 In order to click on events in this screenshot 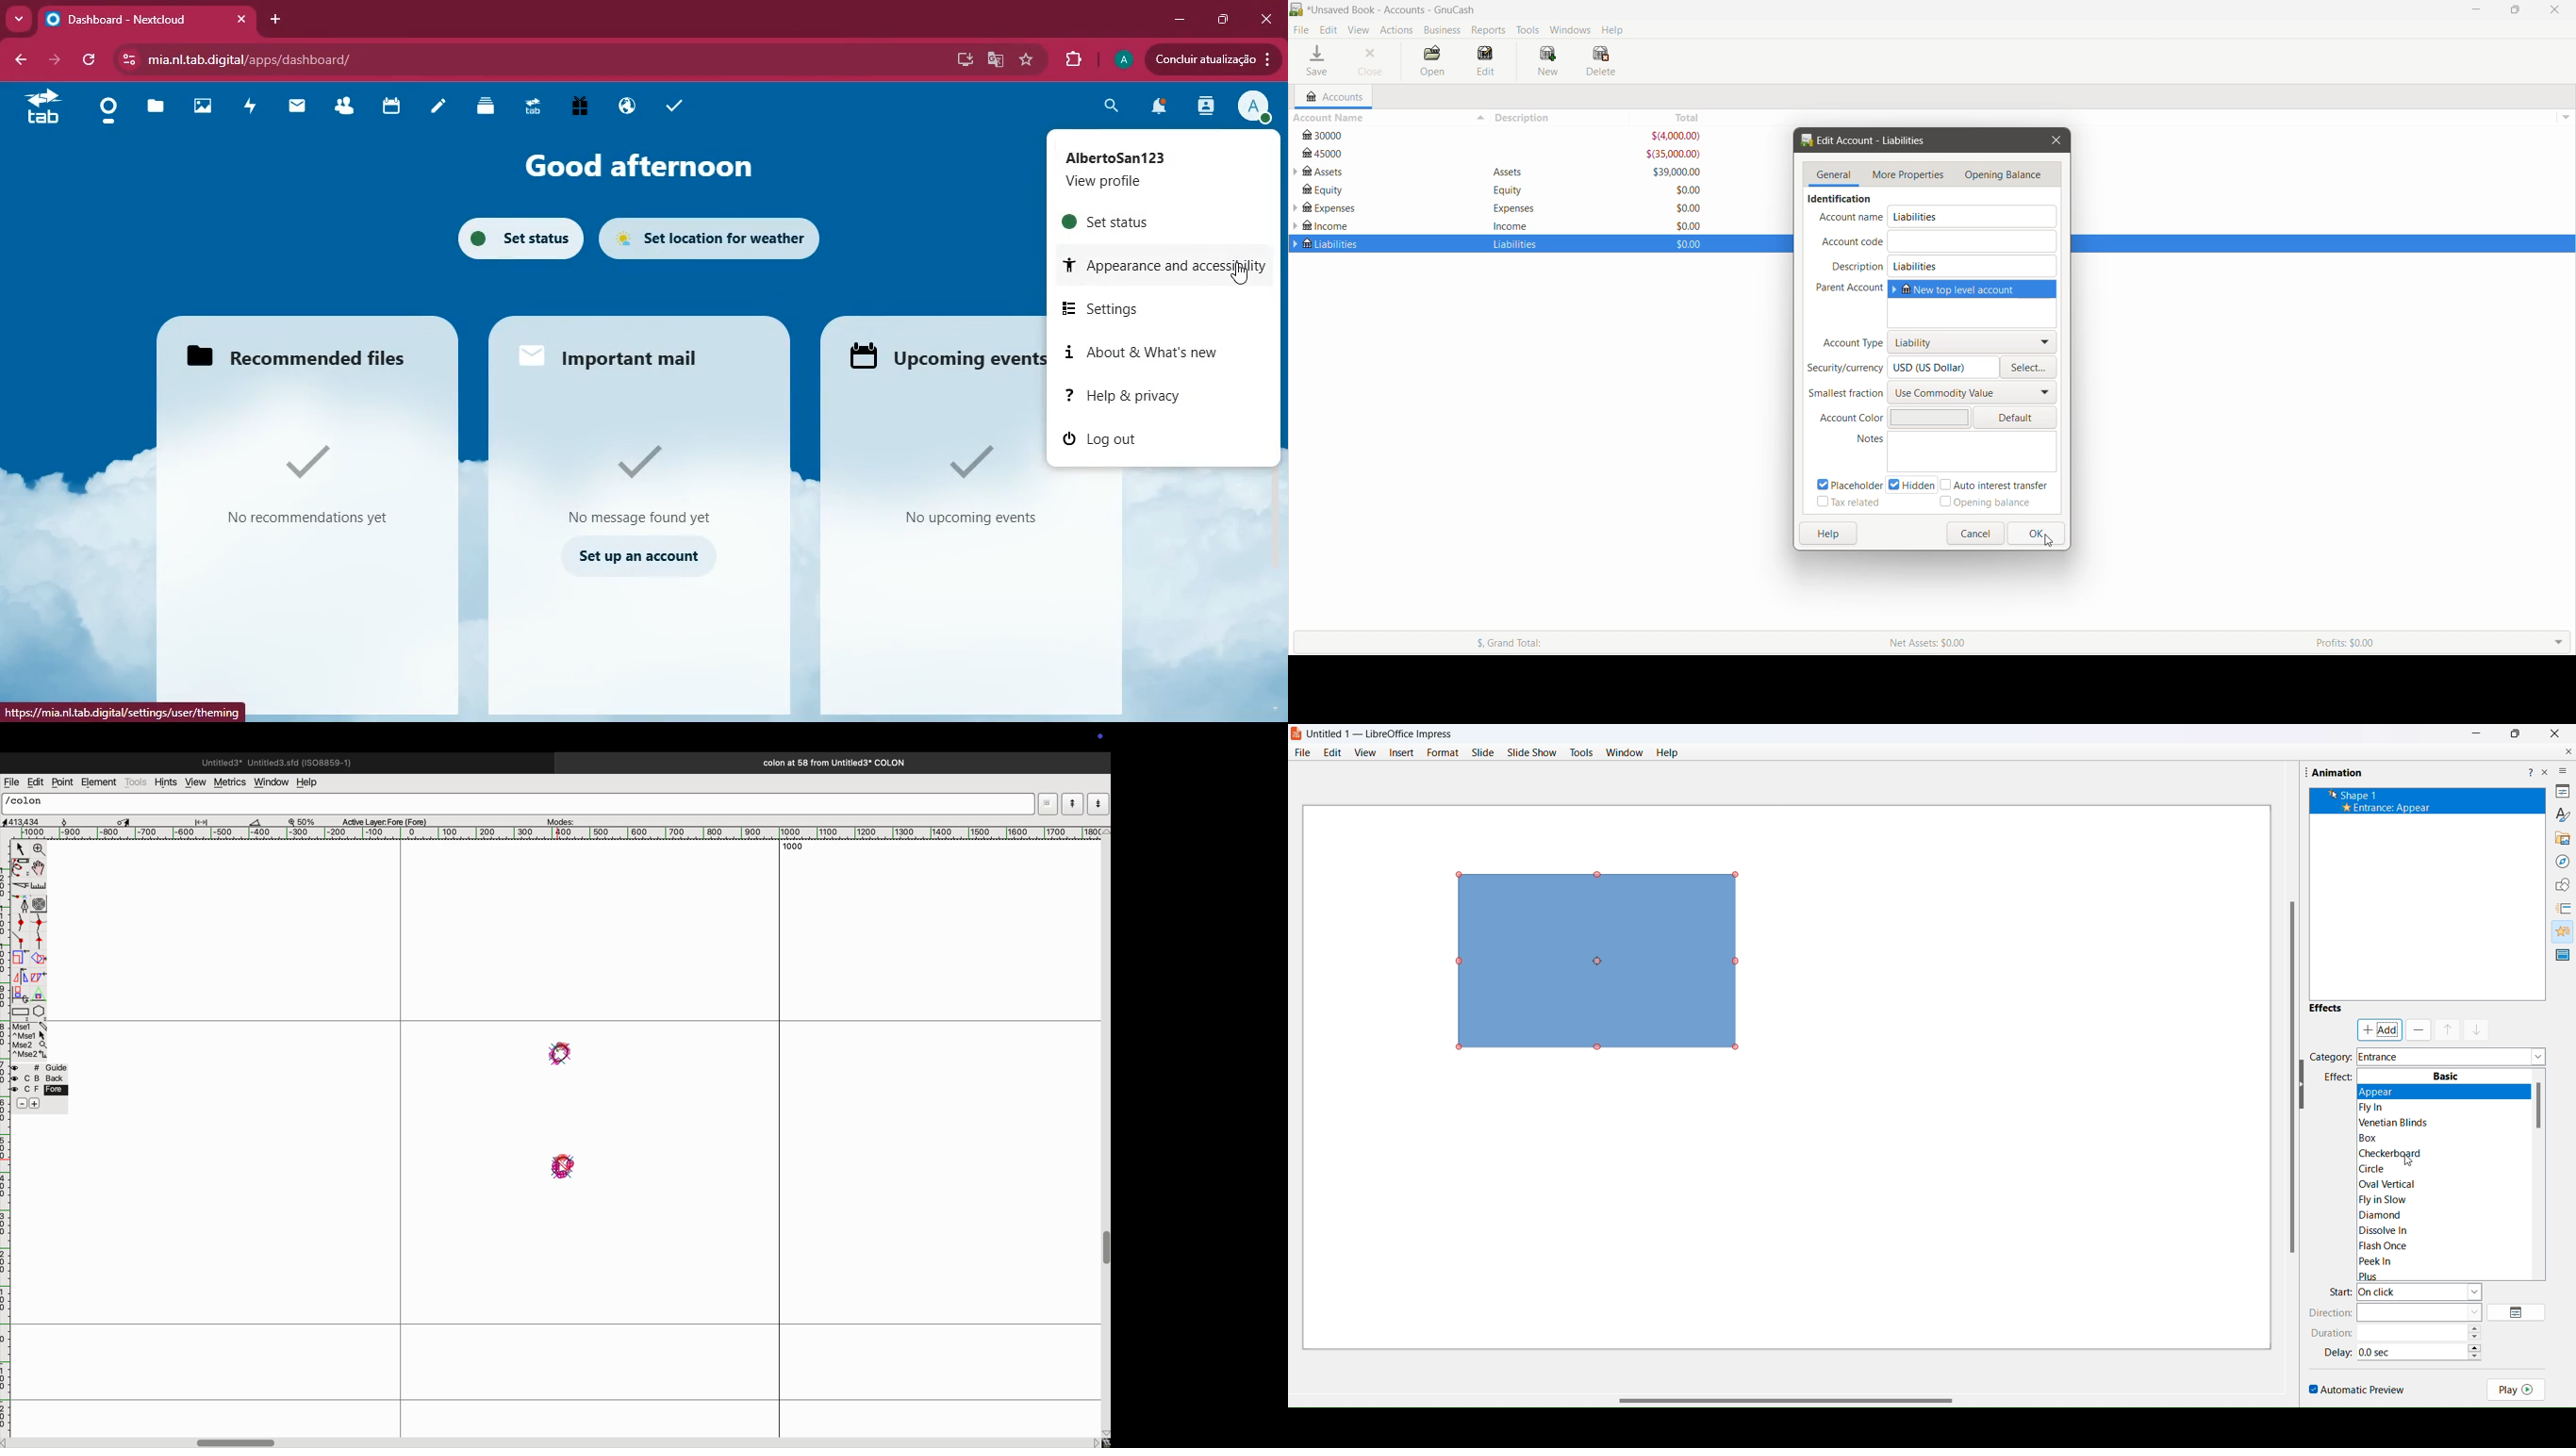, I will do `click(969, 481)`.